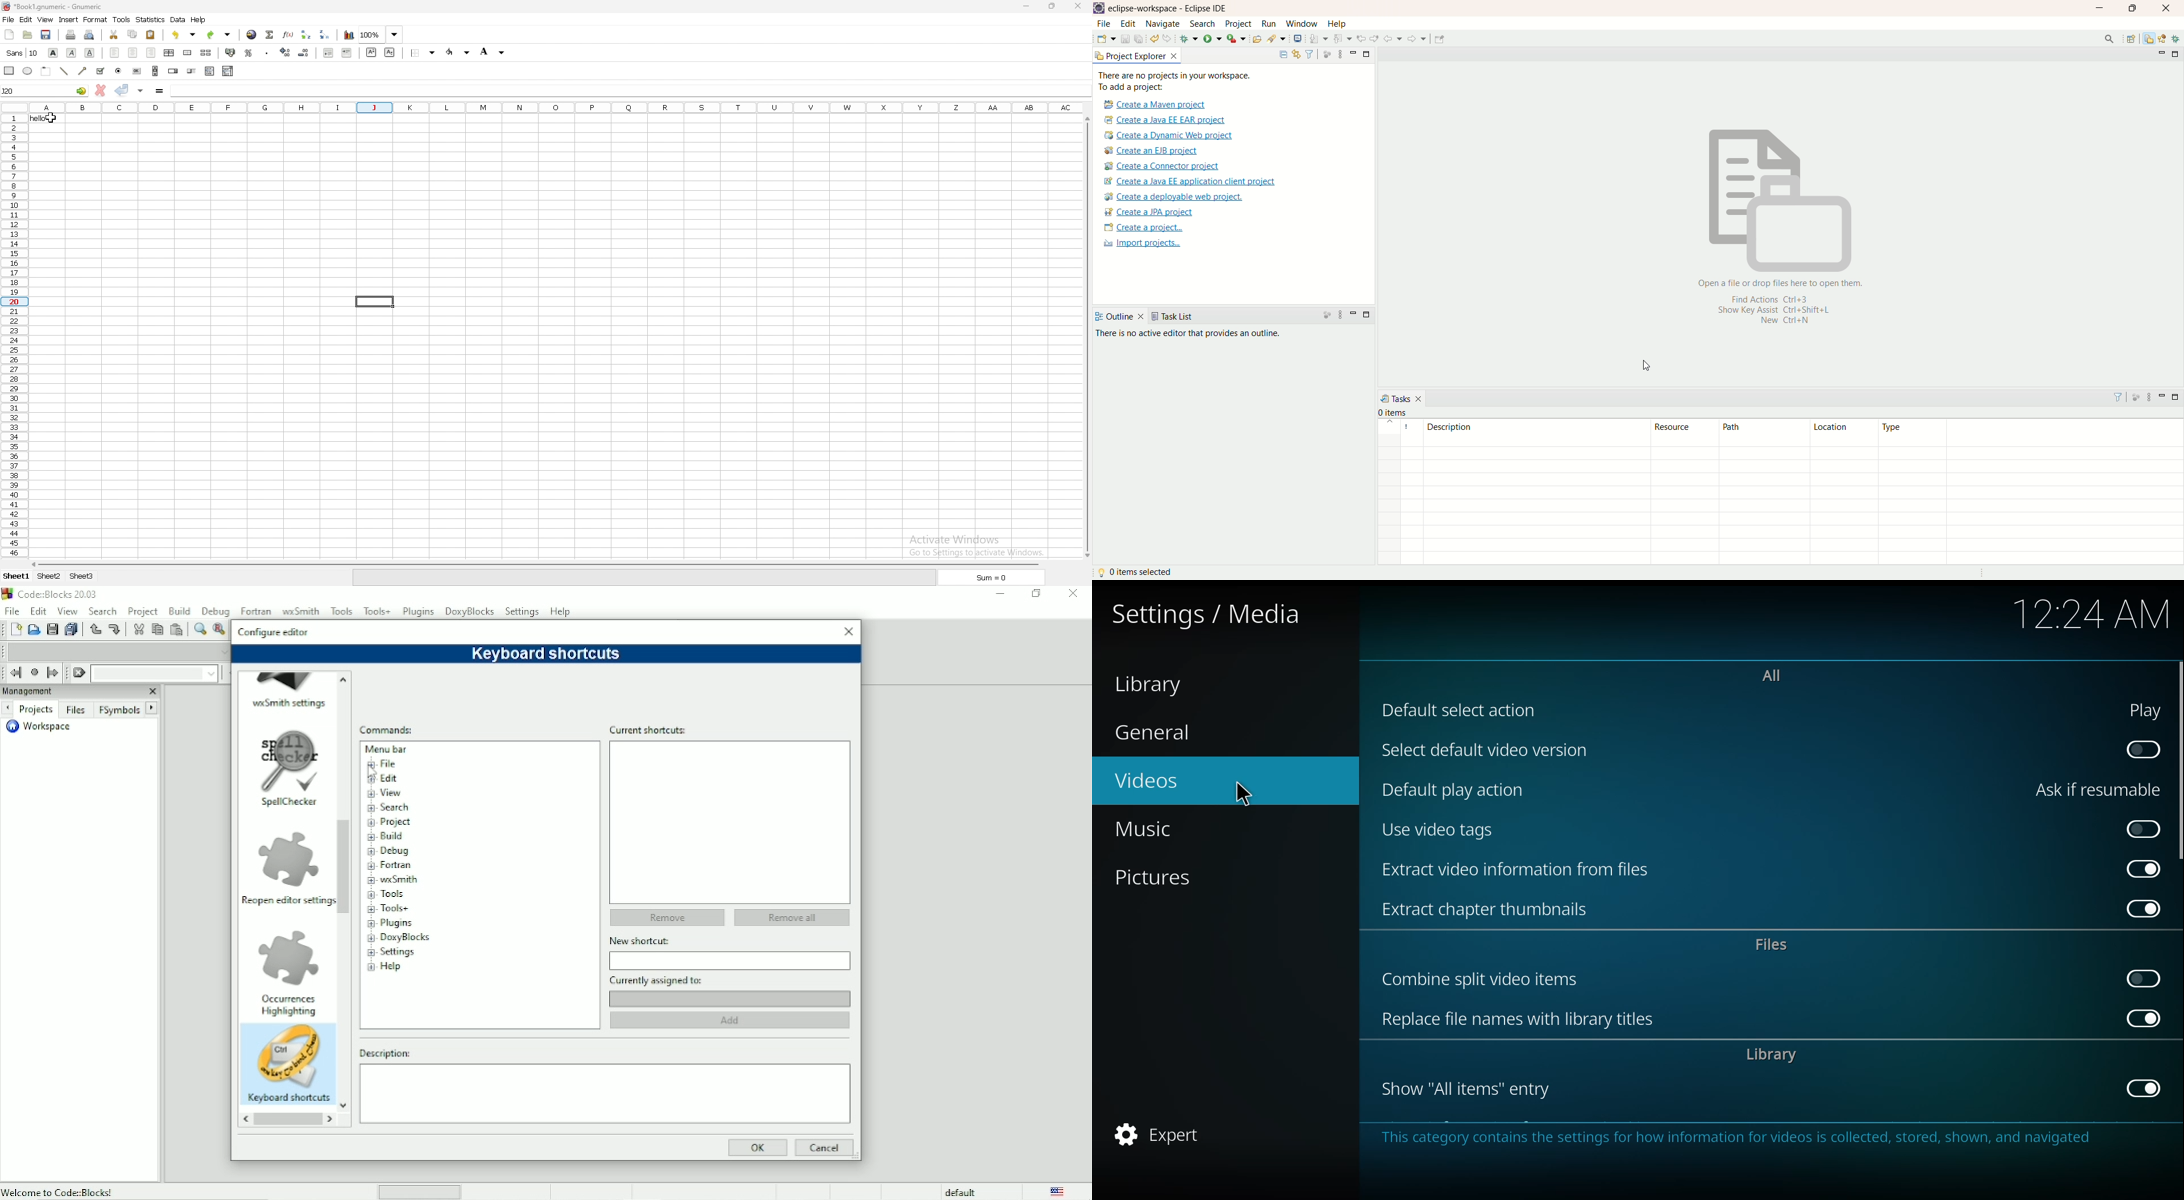 This screenshot has width=2184, height=1204. I want to click on new, so click(1105, 39).